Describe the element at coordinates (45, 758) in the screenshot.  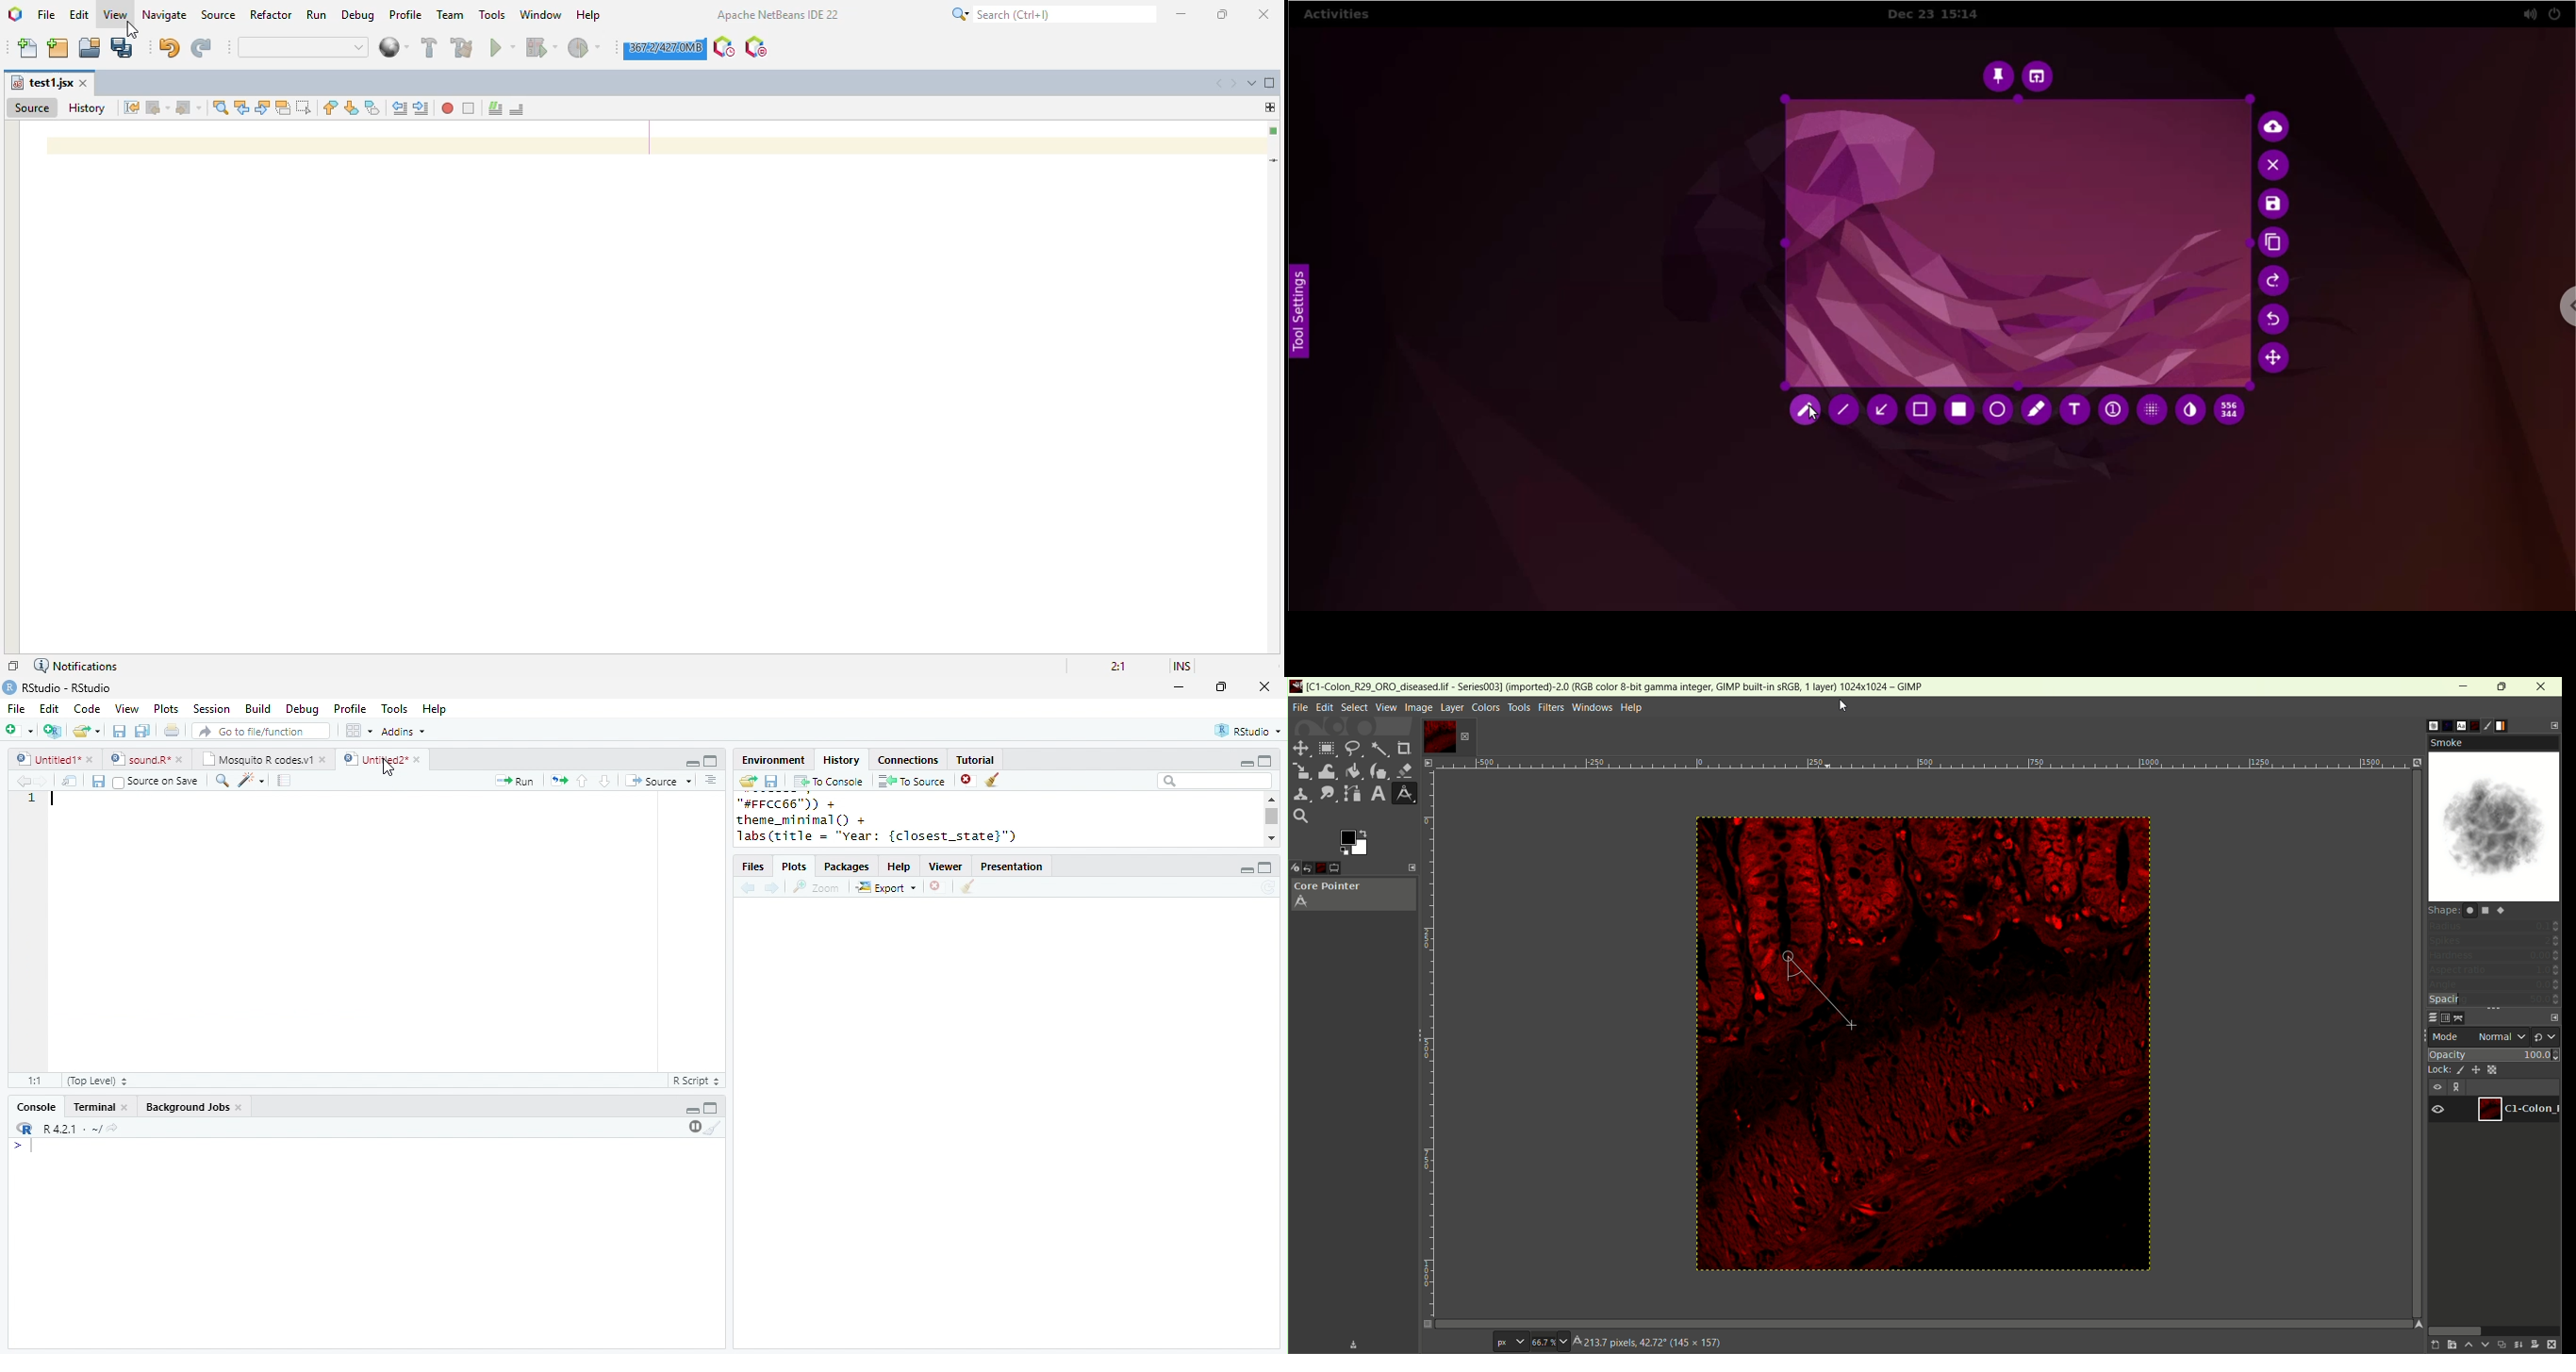
I see `Untitled 1` at that location.